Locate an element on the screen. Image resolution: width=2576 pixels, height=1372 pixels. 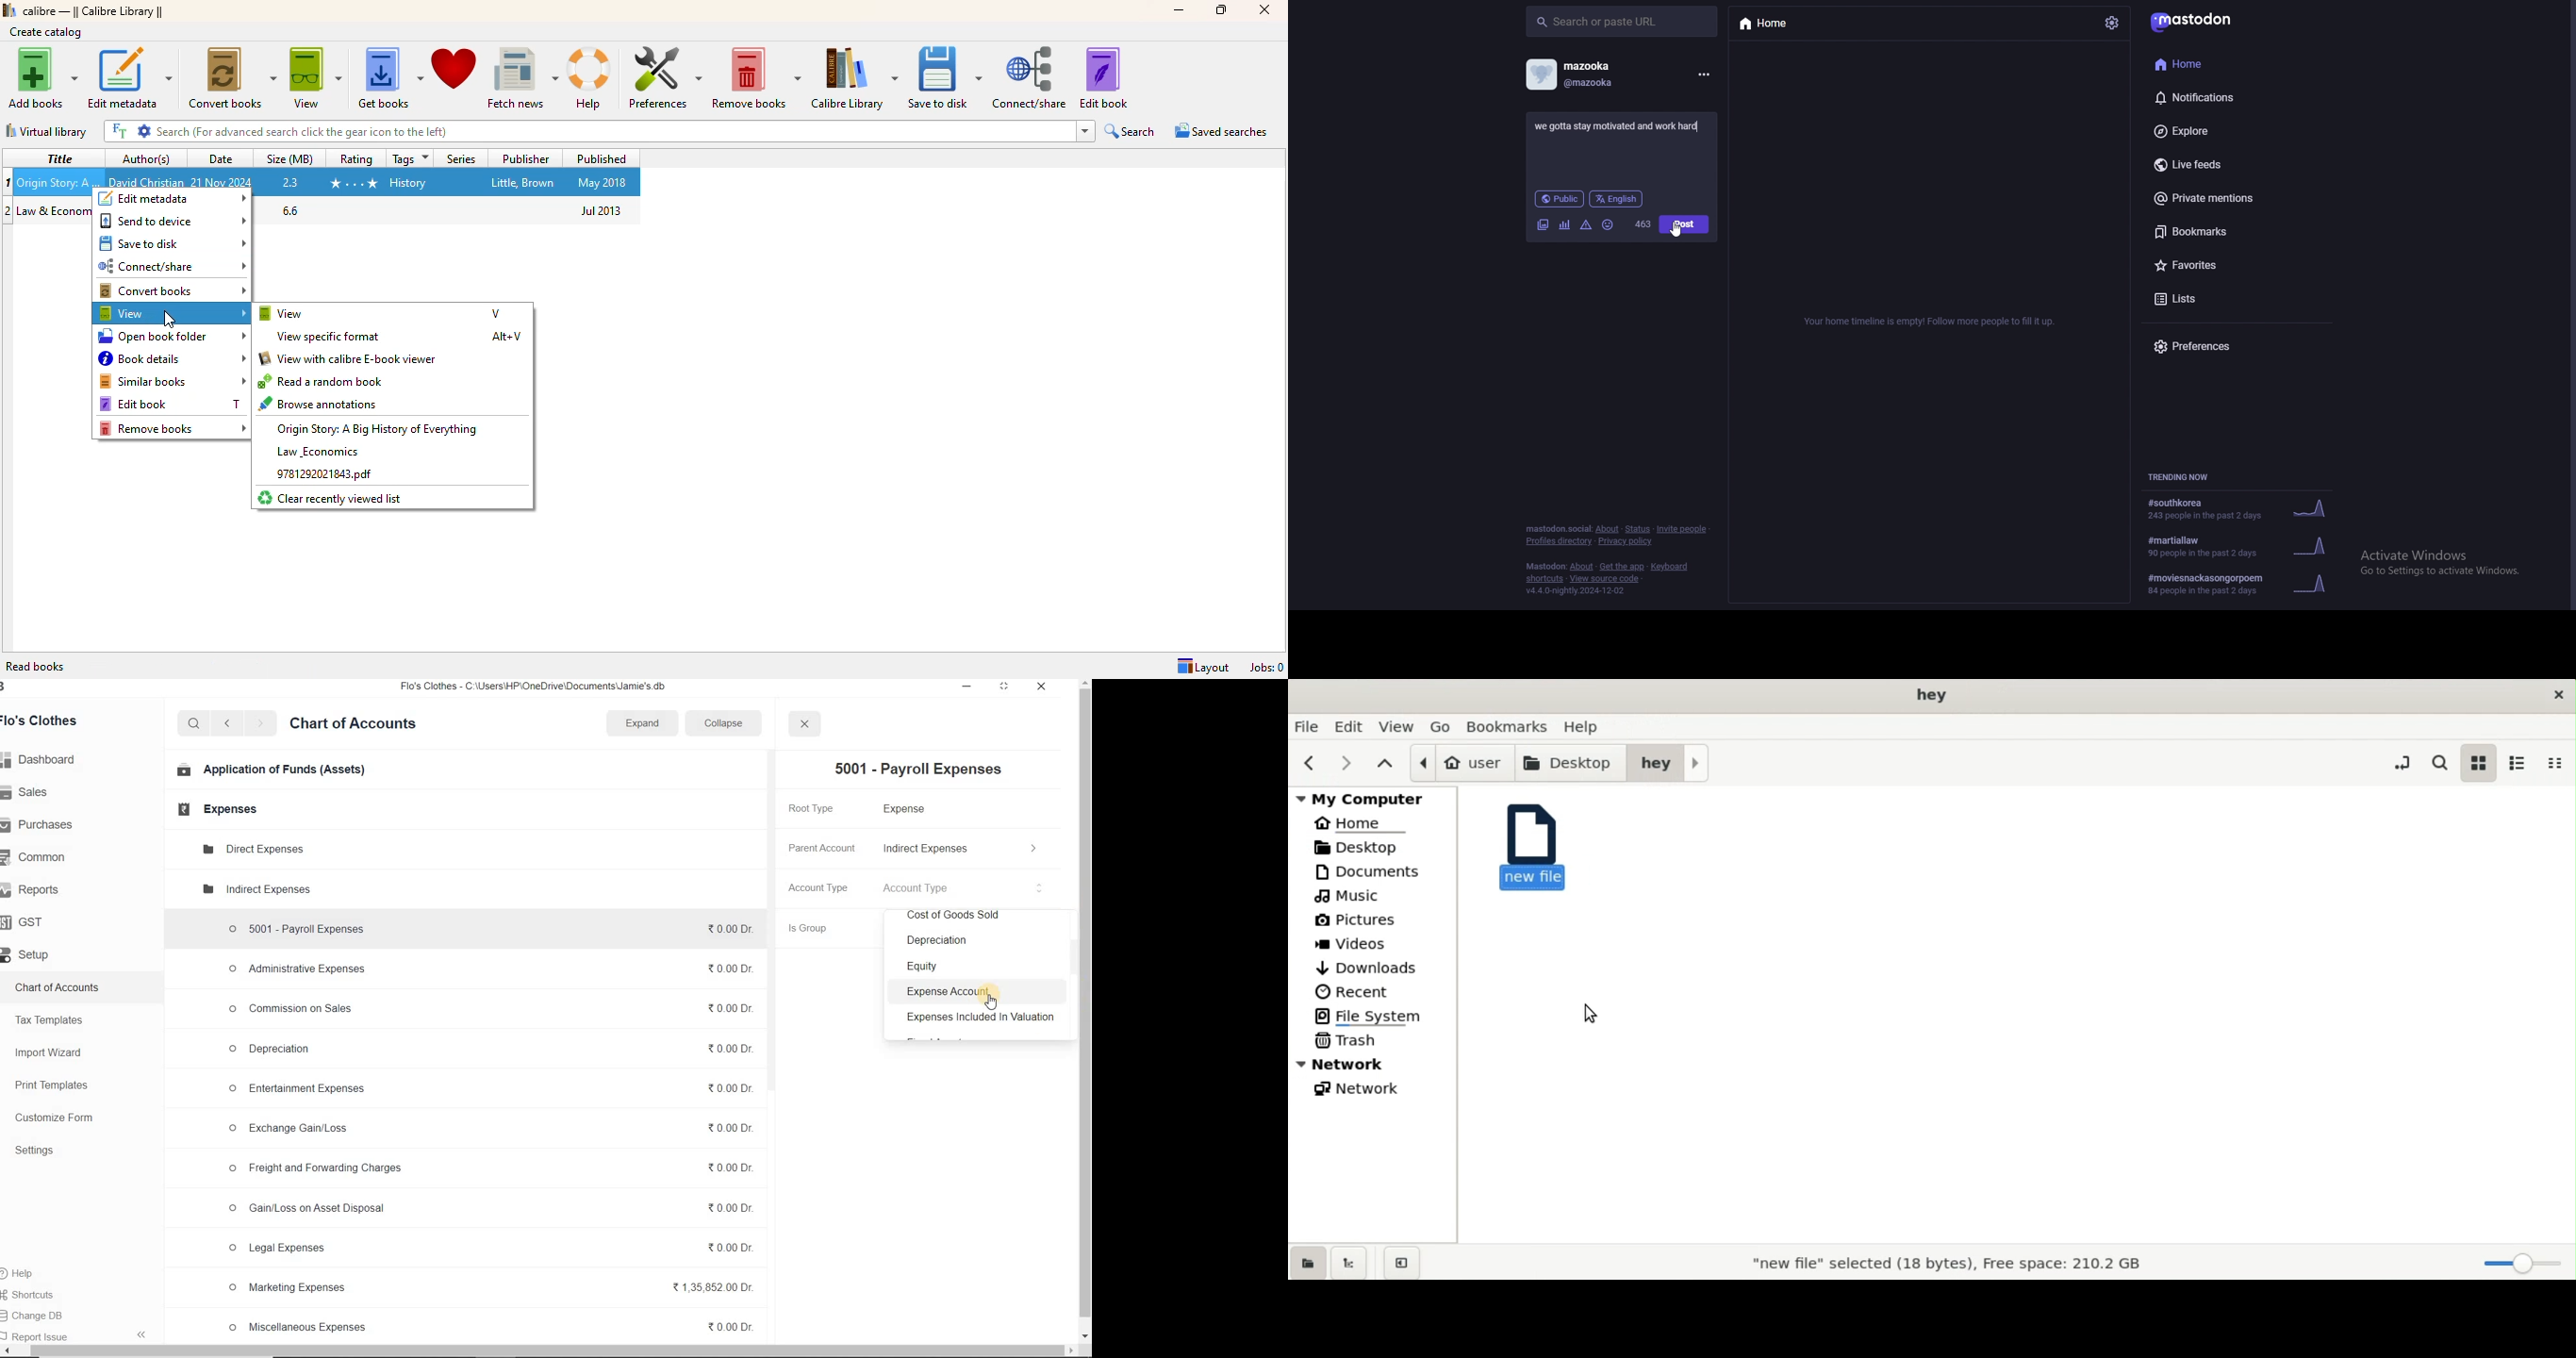
Account Type is located at coordinates (964, 888).